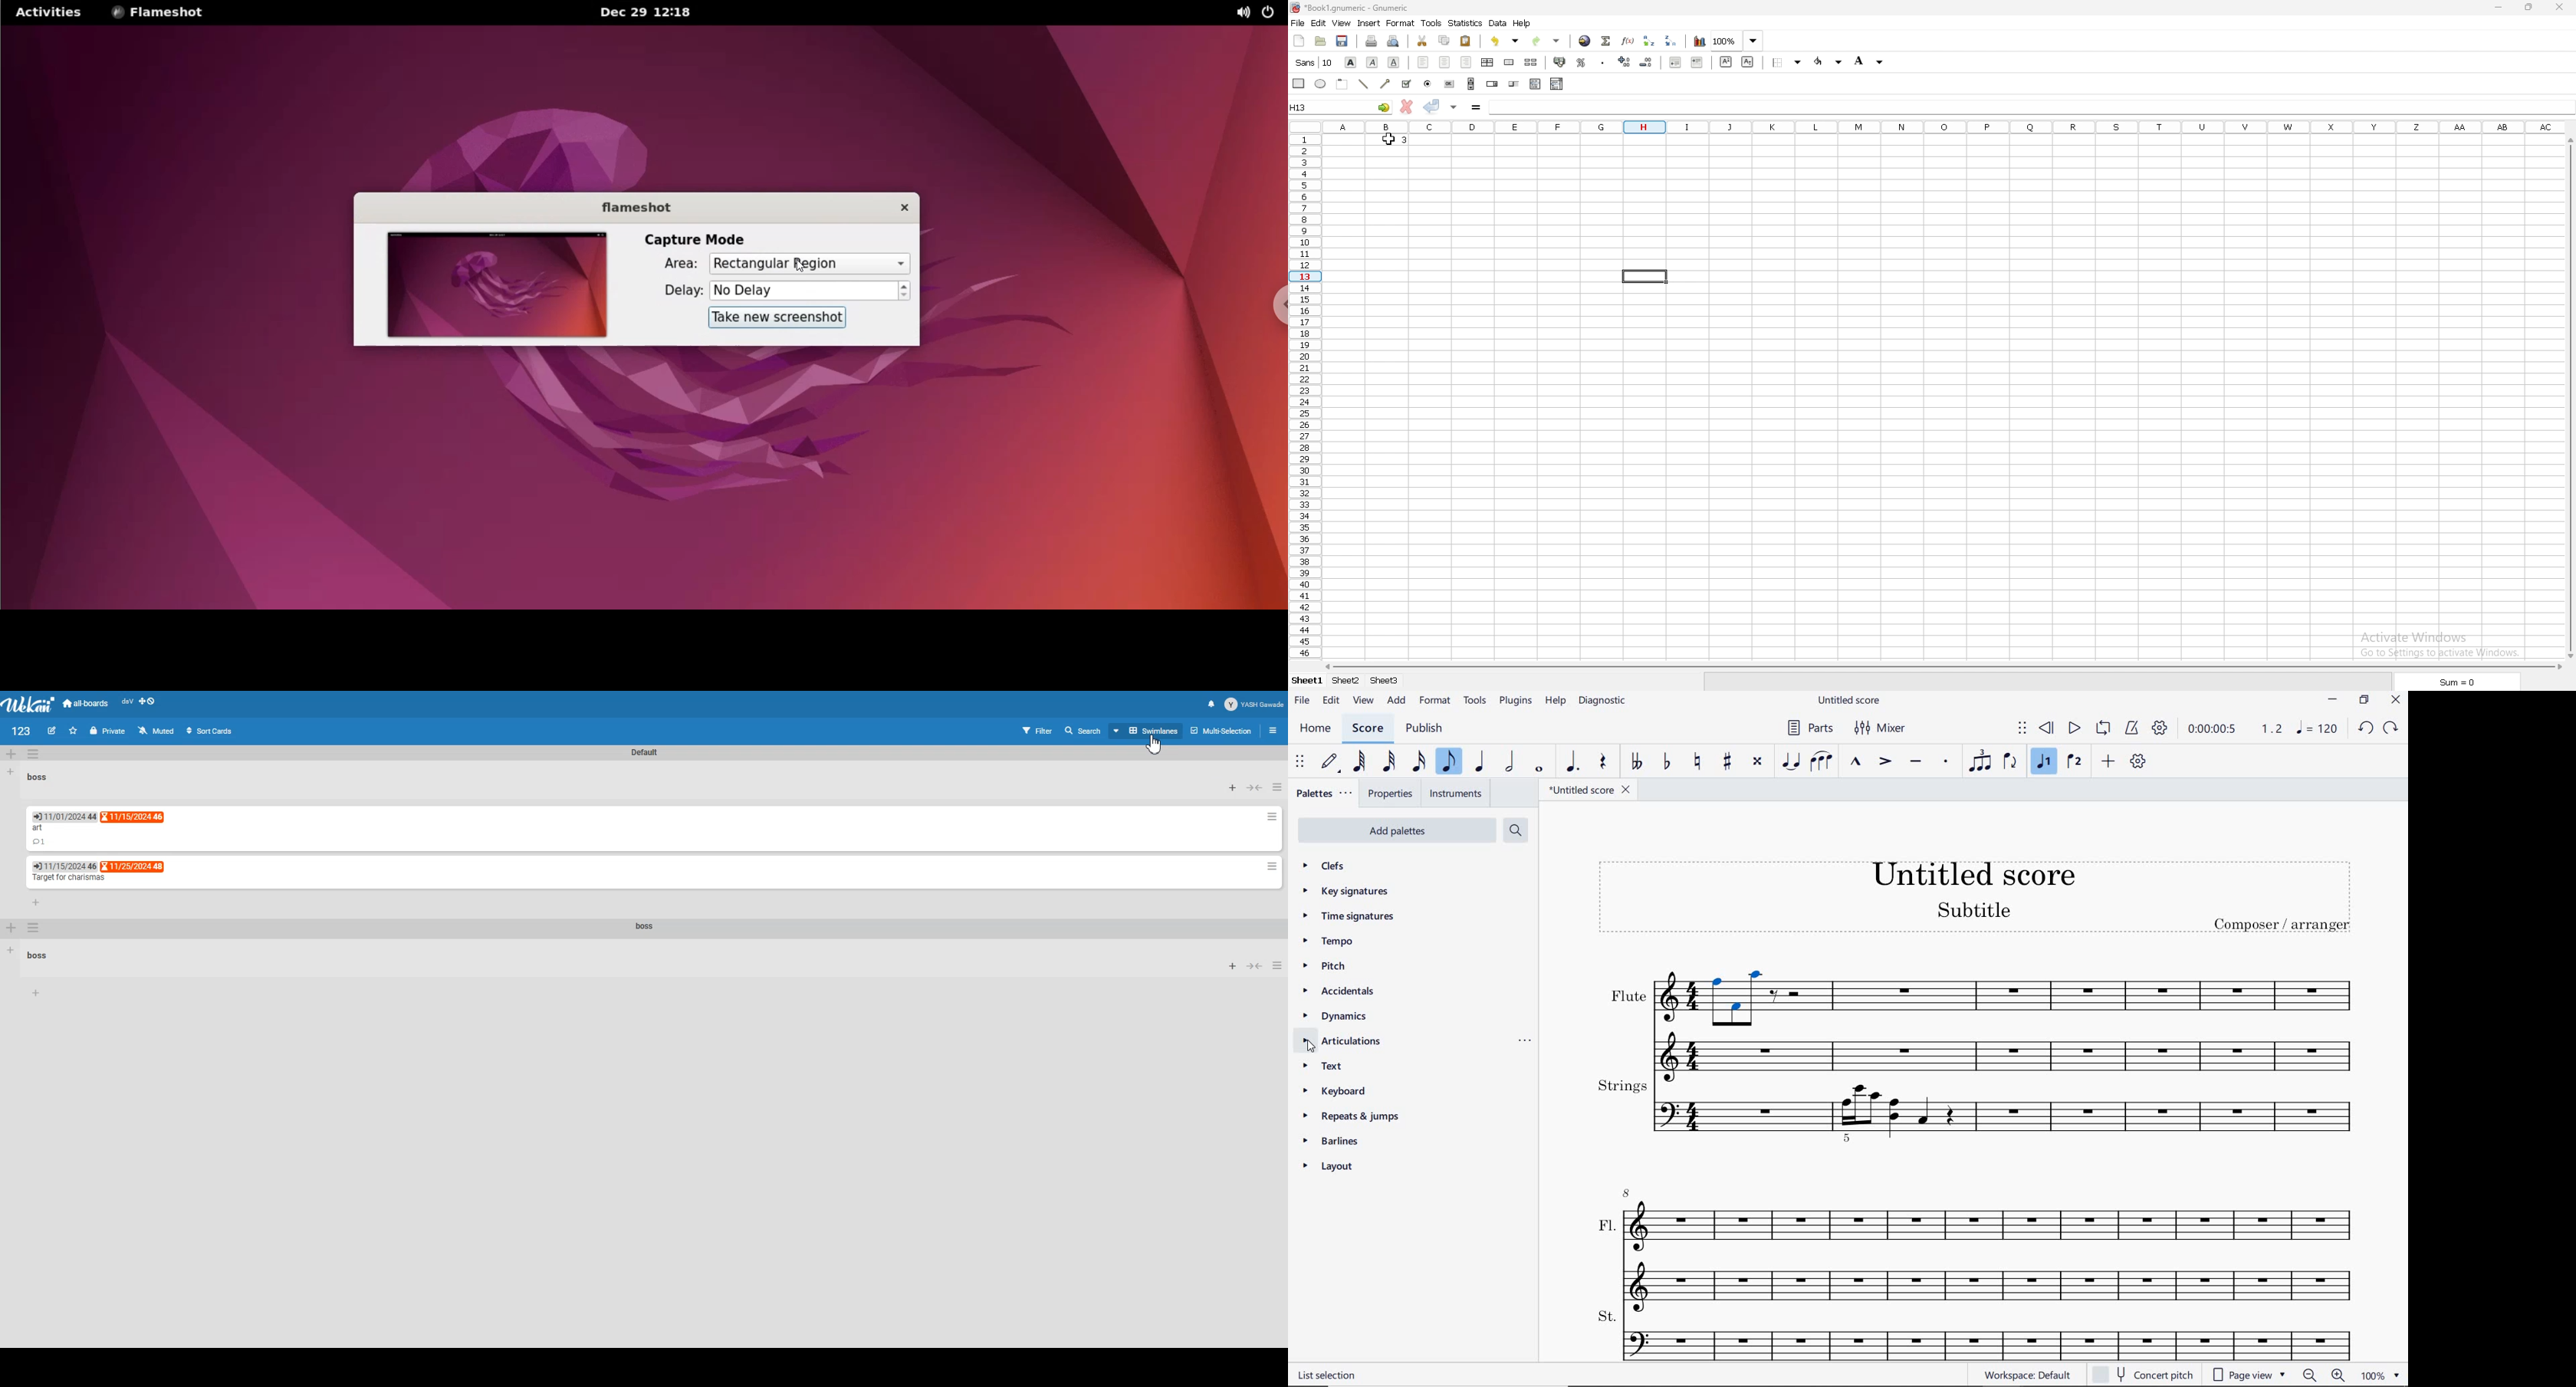  Describe the element at coordinates (1499, 23) in the screenshot. I see `data` at that location.